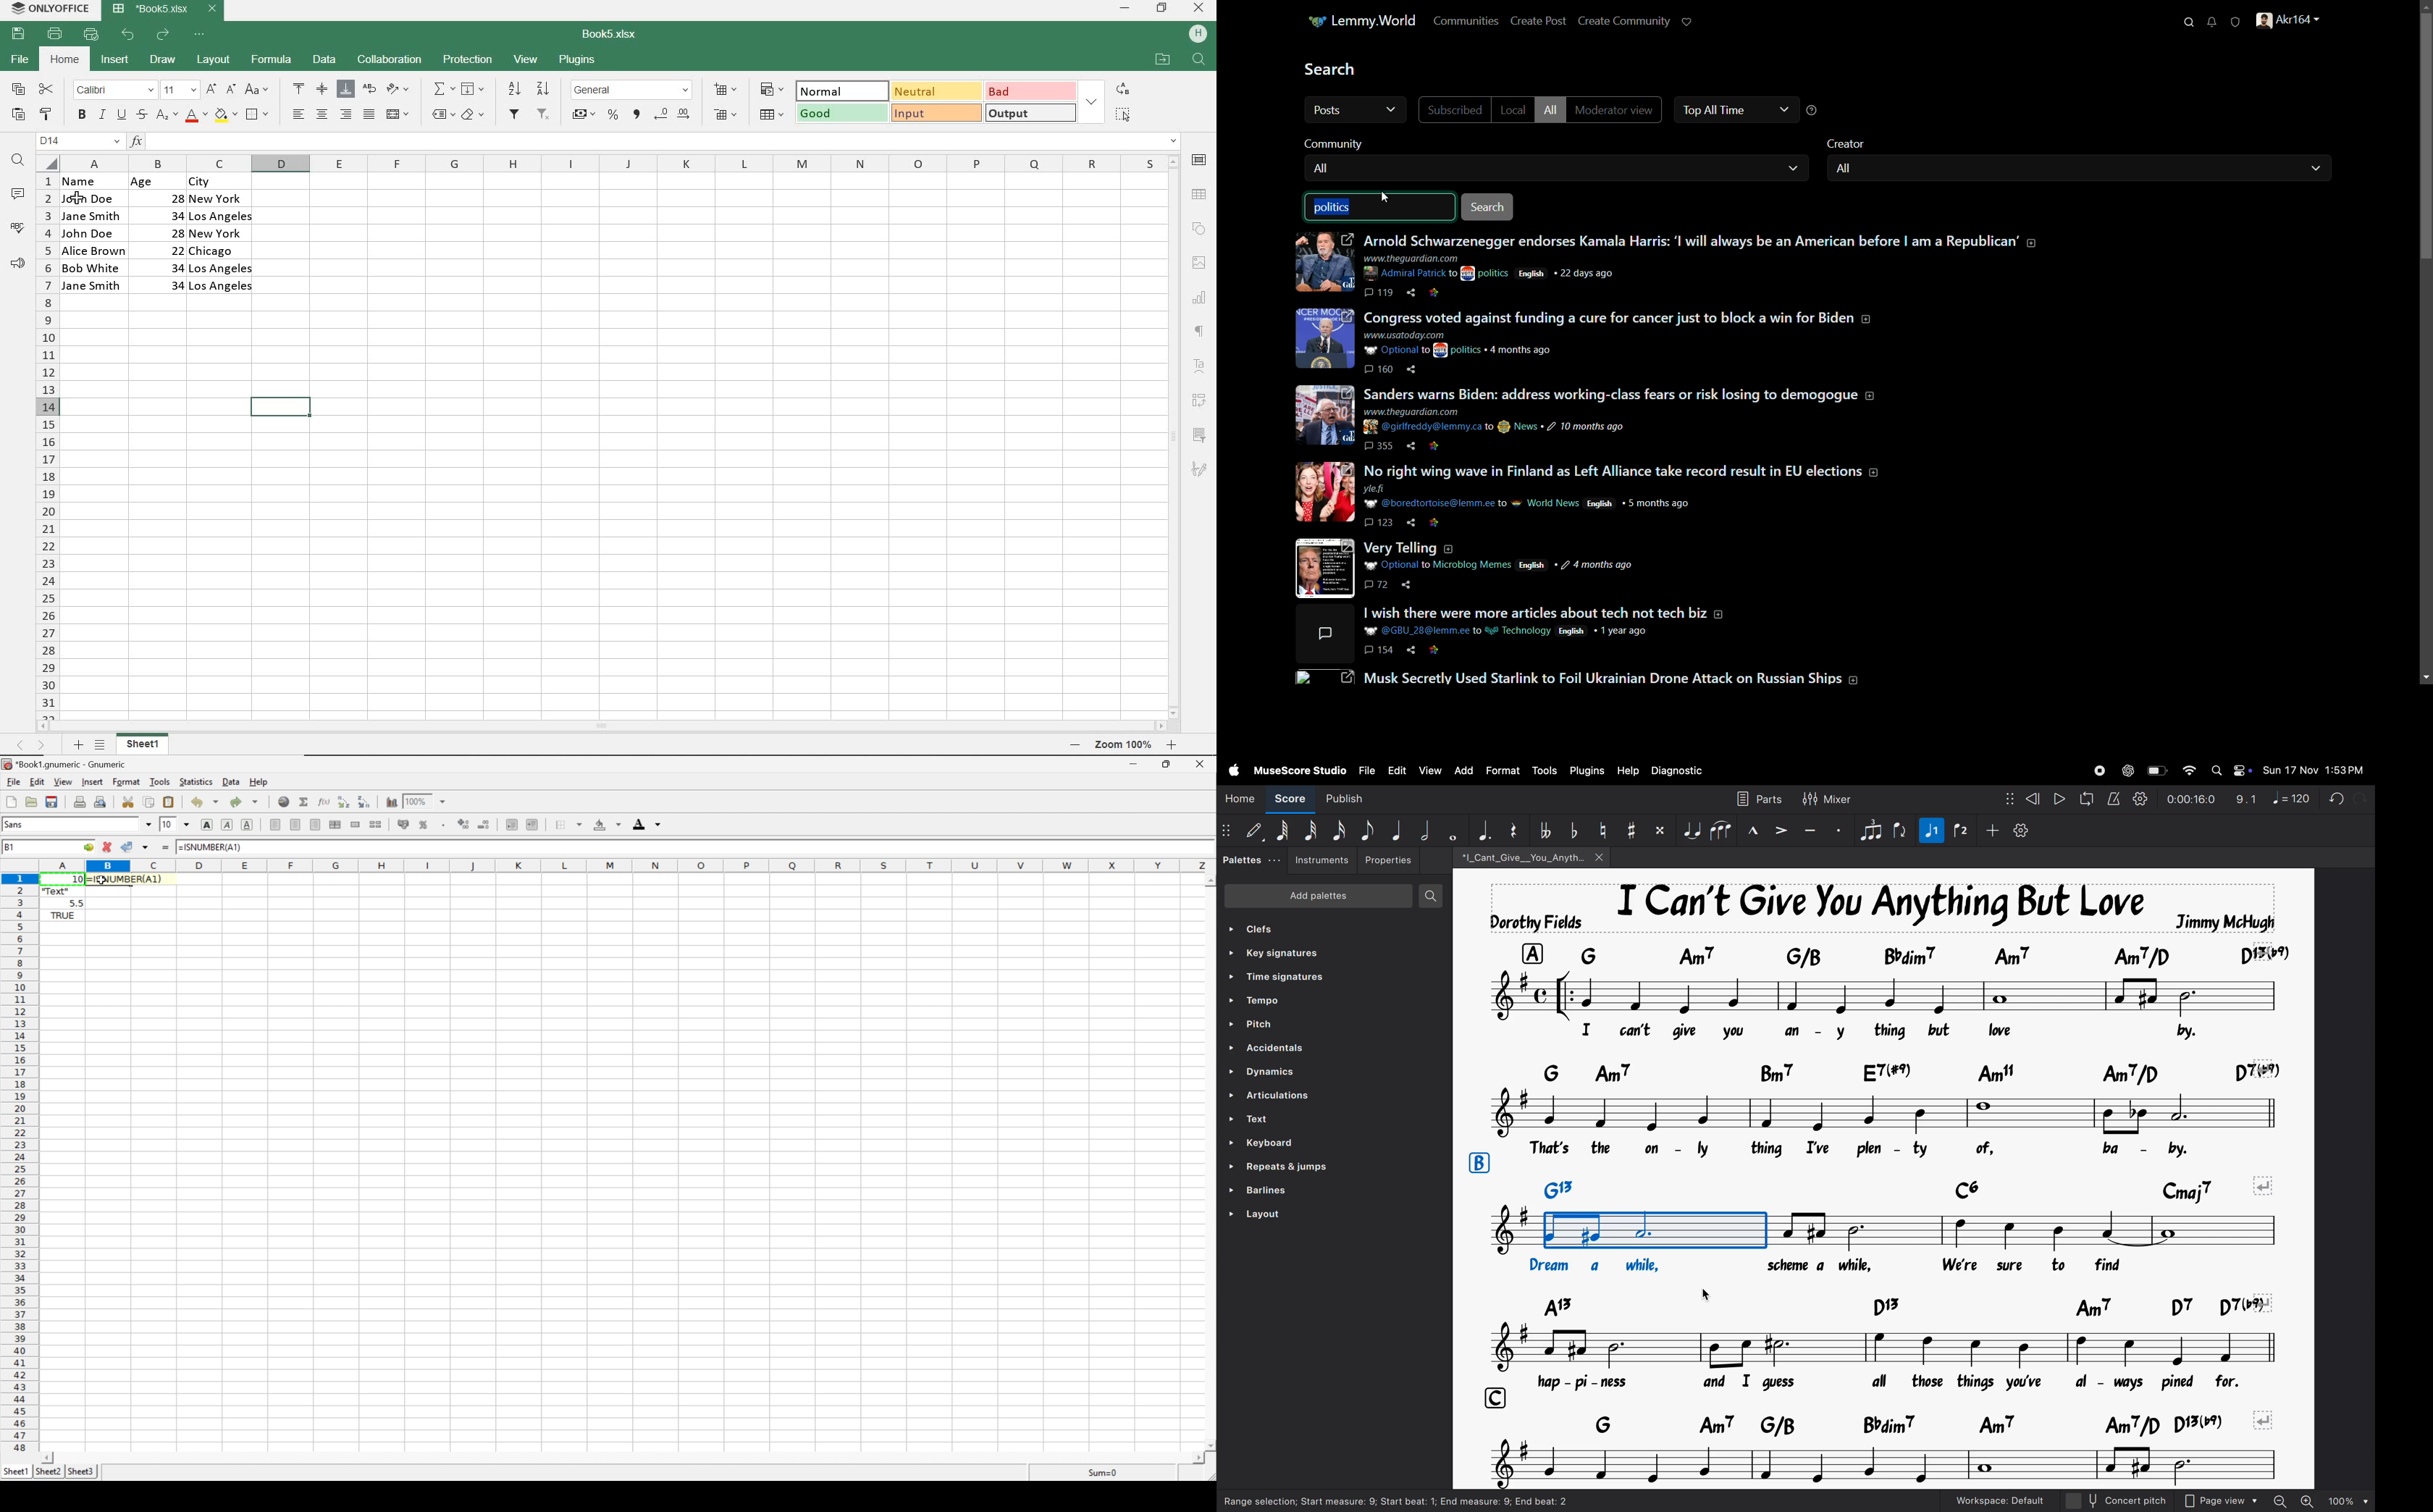 The width and height of the screenshot is (2436, 1512). Describe the element at coordinates (1718, 109) in the screenshot. I see `top all time` at that location.